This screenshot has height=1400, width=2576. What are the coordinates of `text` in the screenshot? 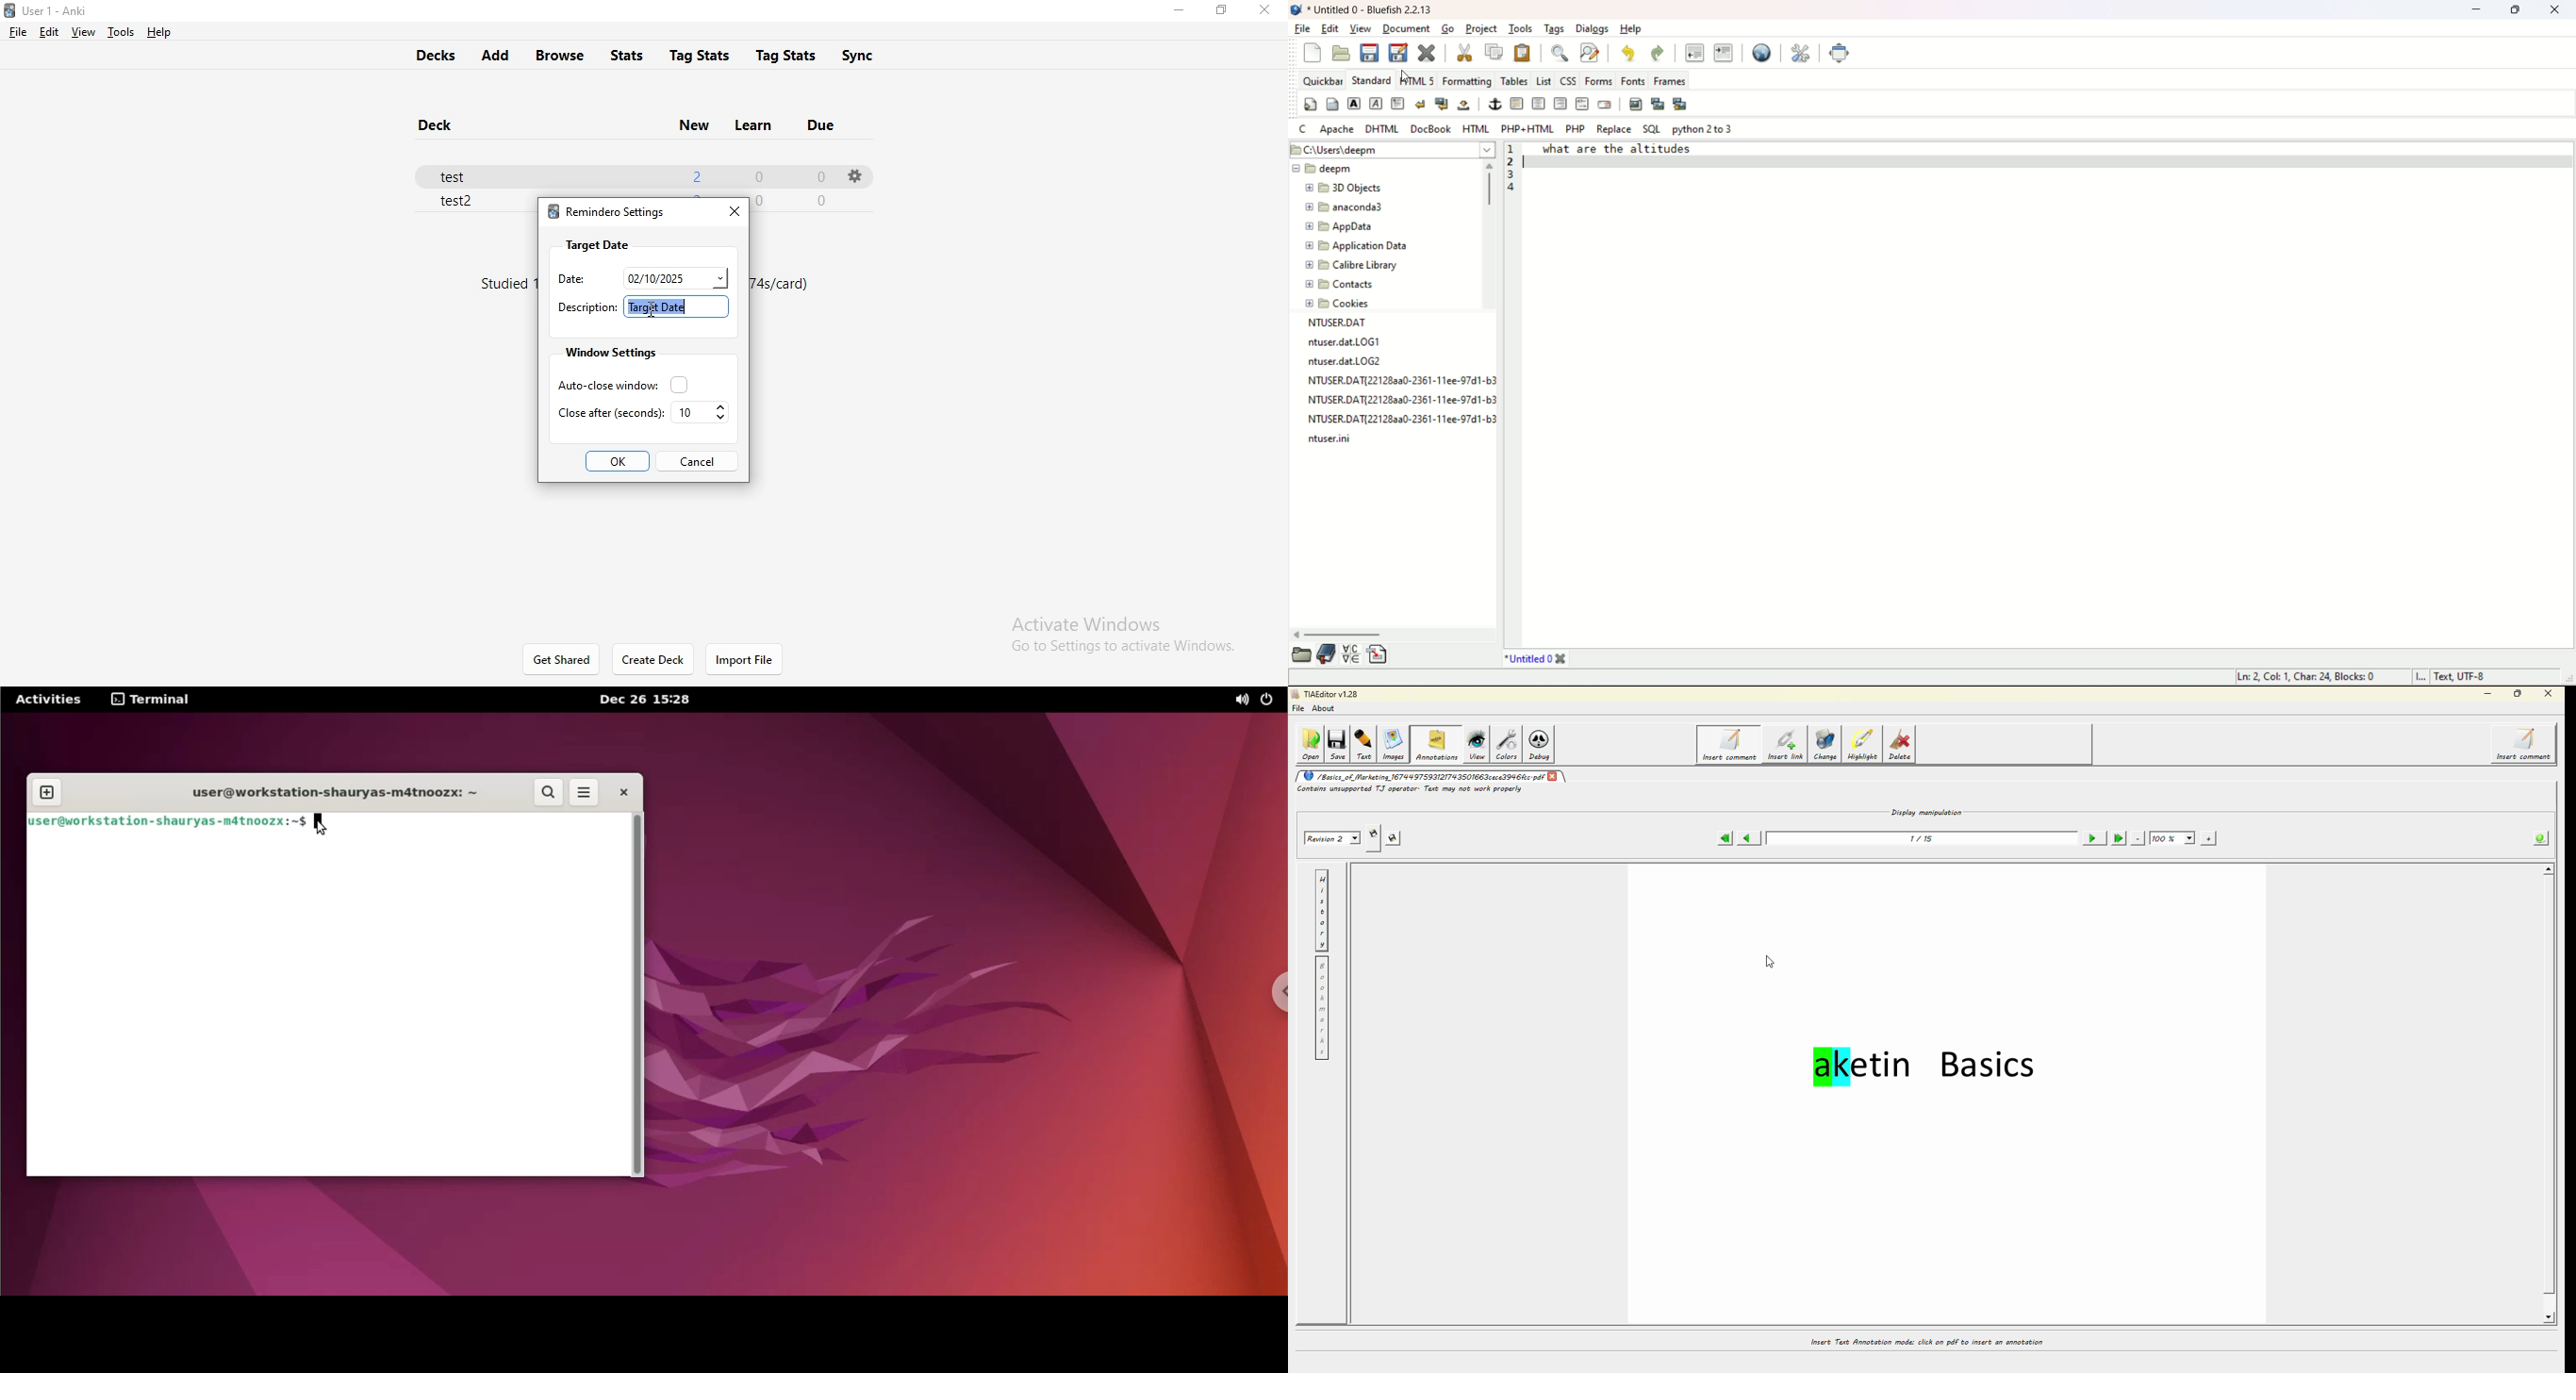 It's located at (508, 284).